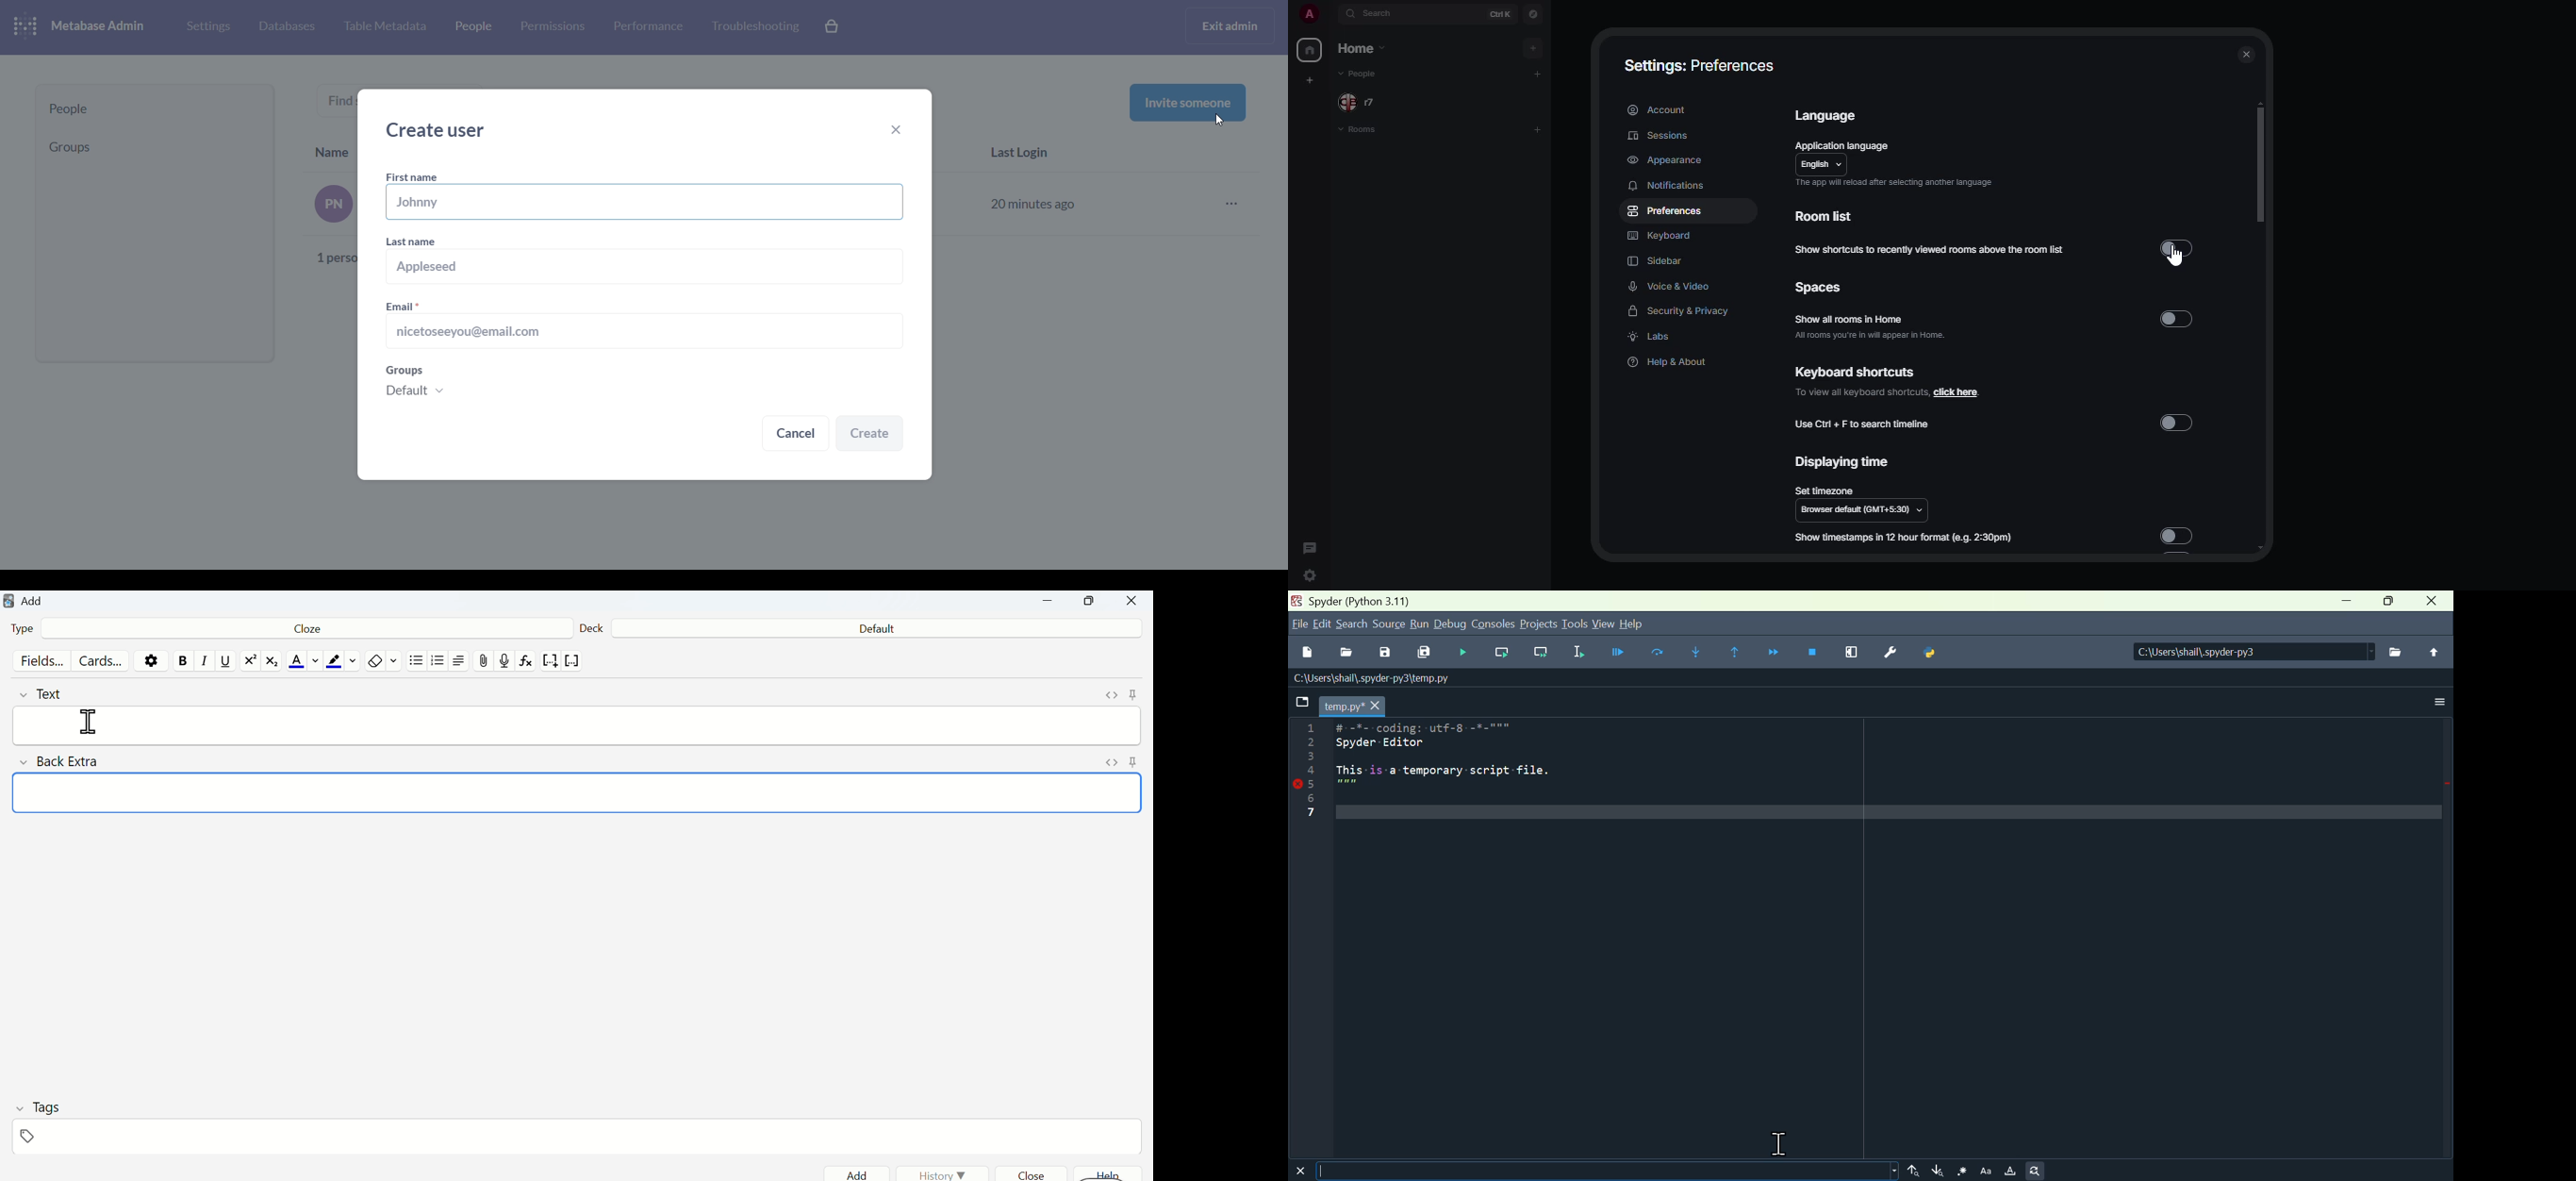  What do you see at coordinates (1892, 939) in the screenshot?
I see `# -*- coding: utf-8 -*- """ Spyder Editor  This is a temporary script file. """` at bounding box center [1892, 939].